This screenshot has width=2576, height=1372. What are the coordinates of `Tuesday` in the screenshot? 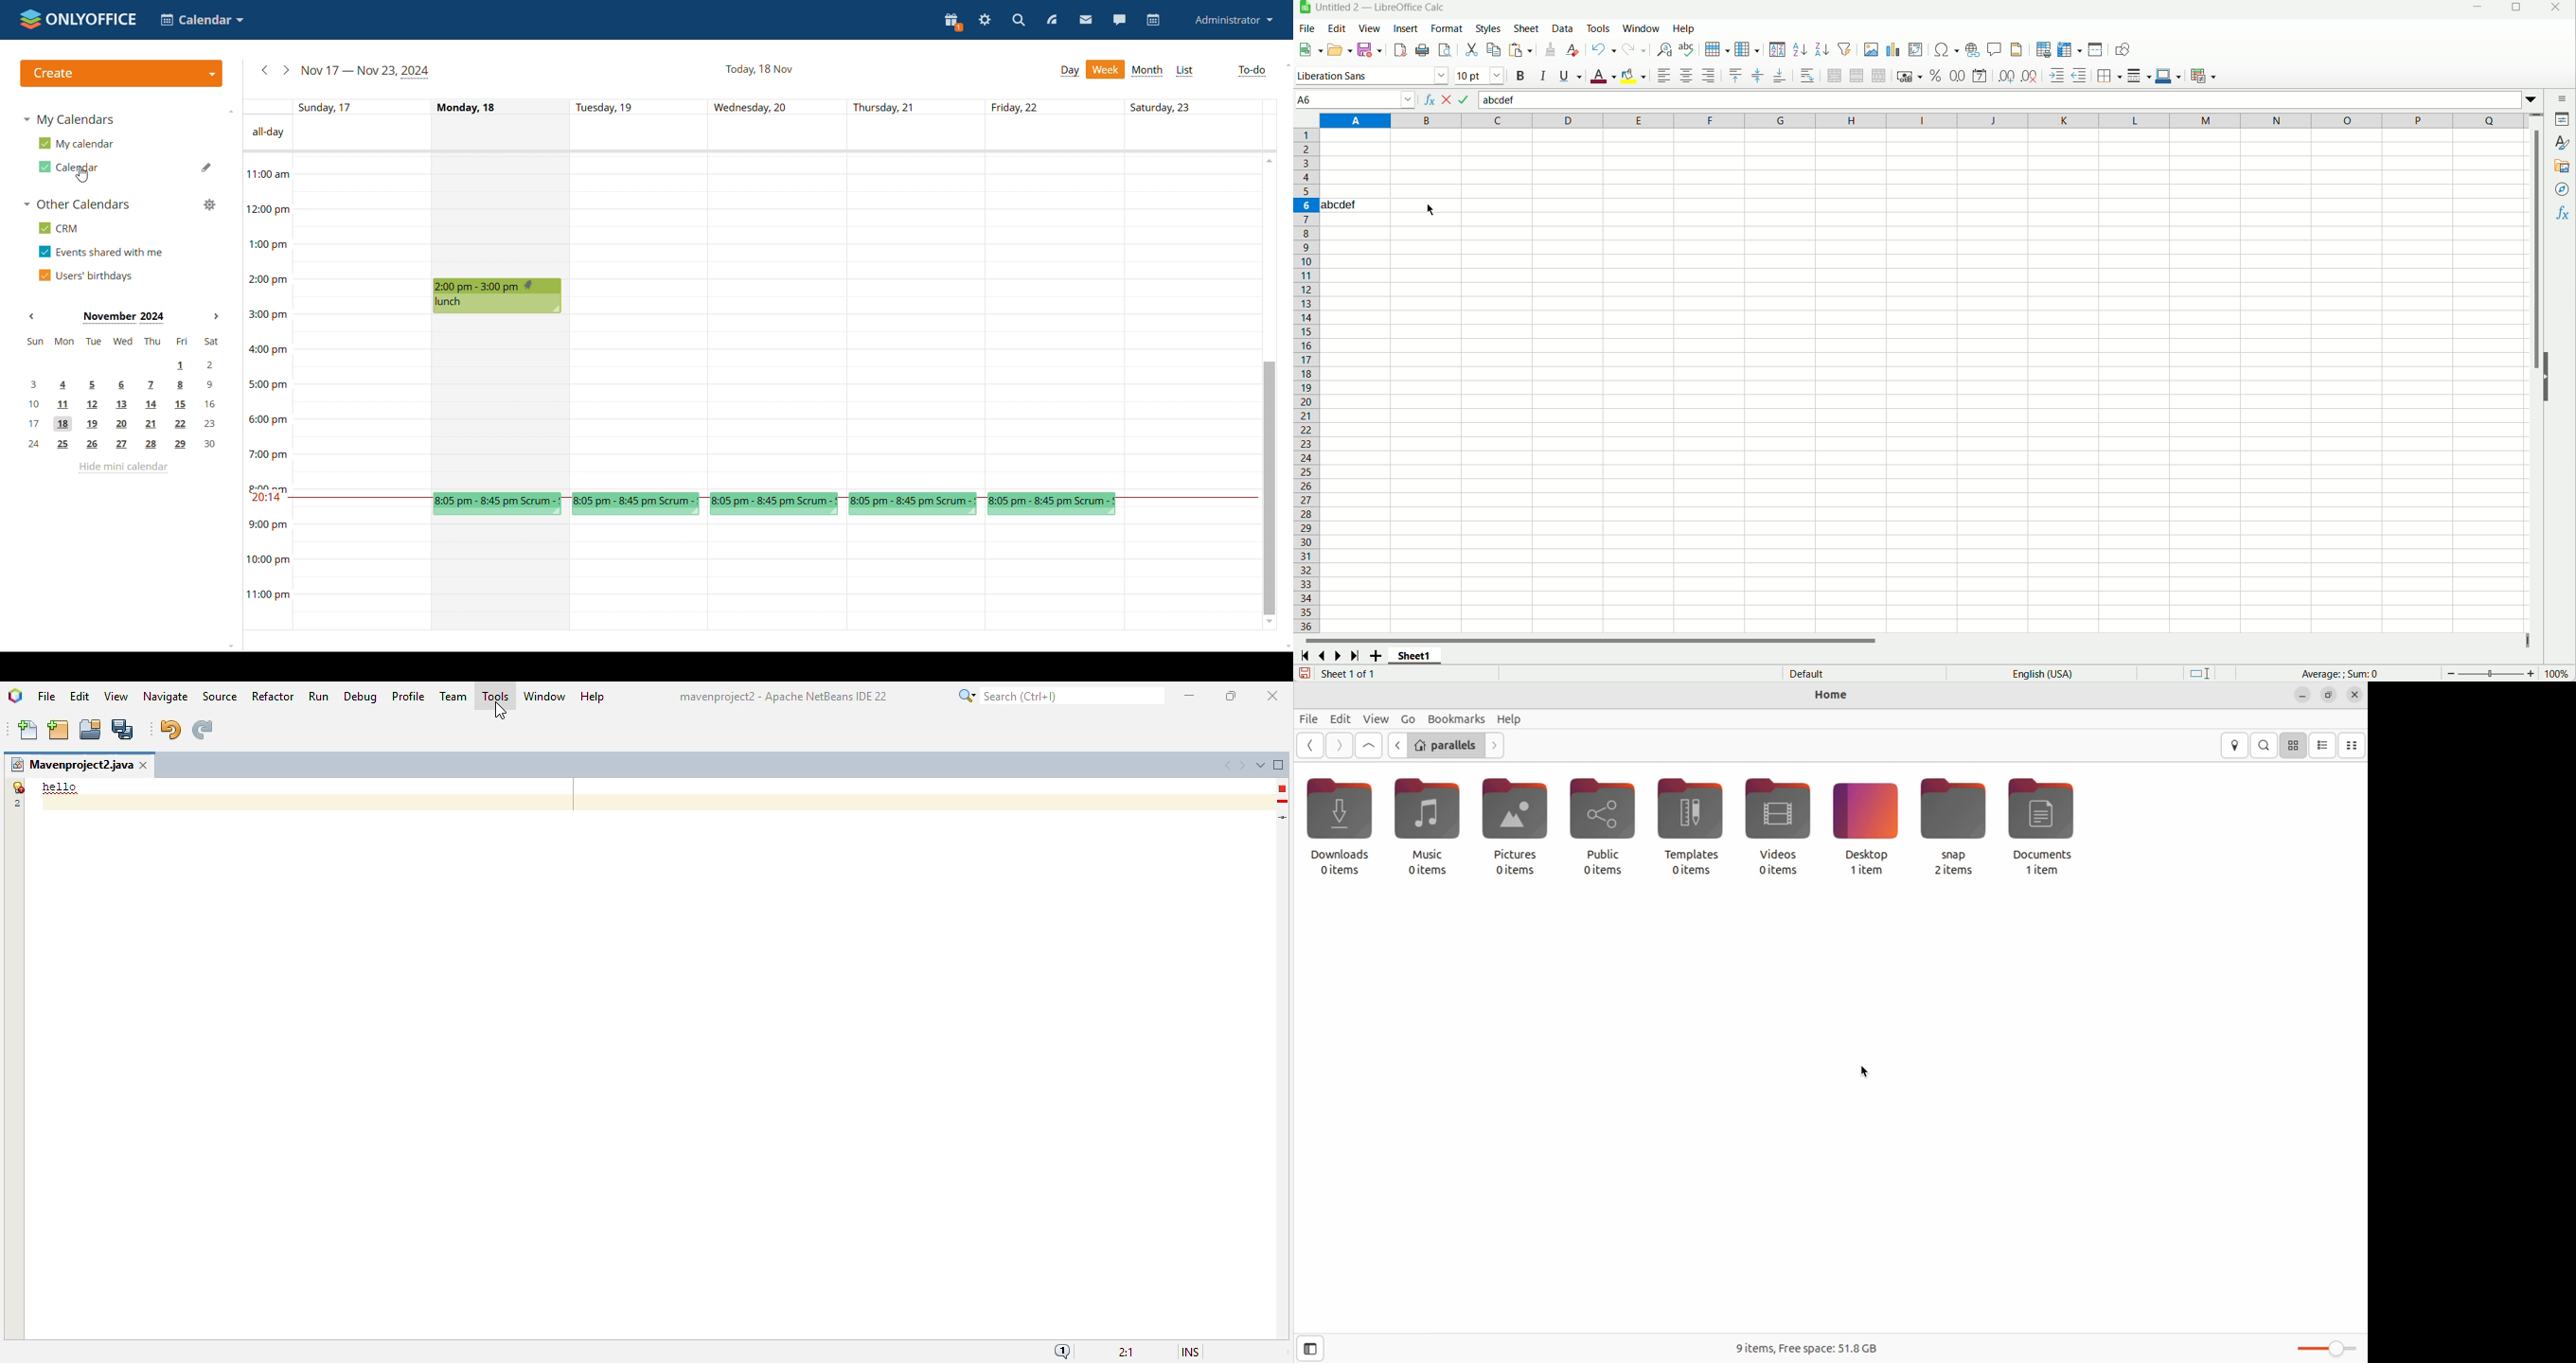 It's located at (641, 576).